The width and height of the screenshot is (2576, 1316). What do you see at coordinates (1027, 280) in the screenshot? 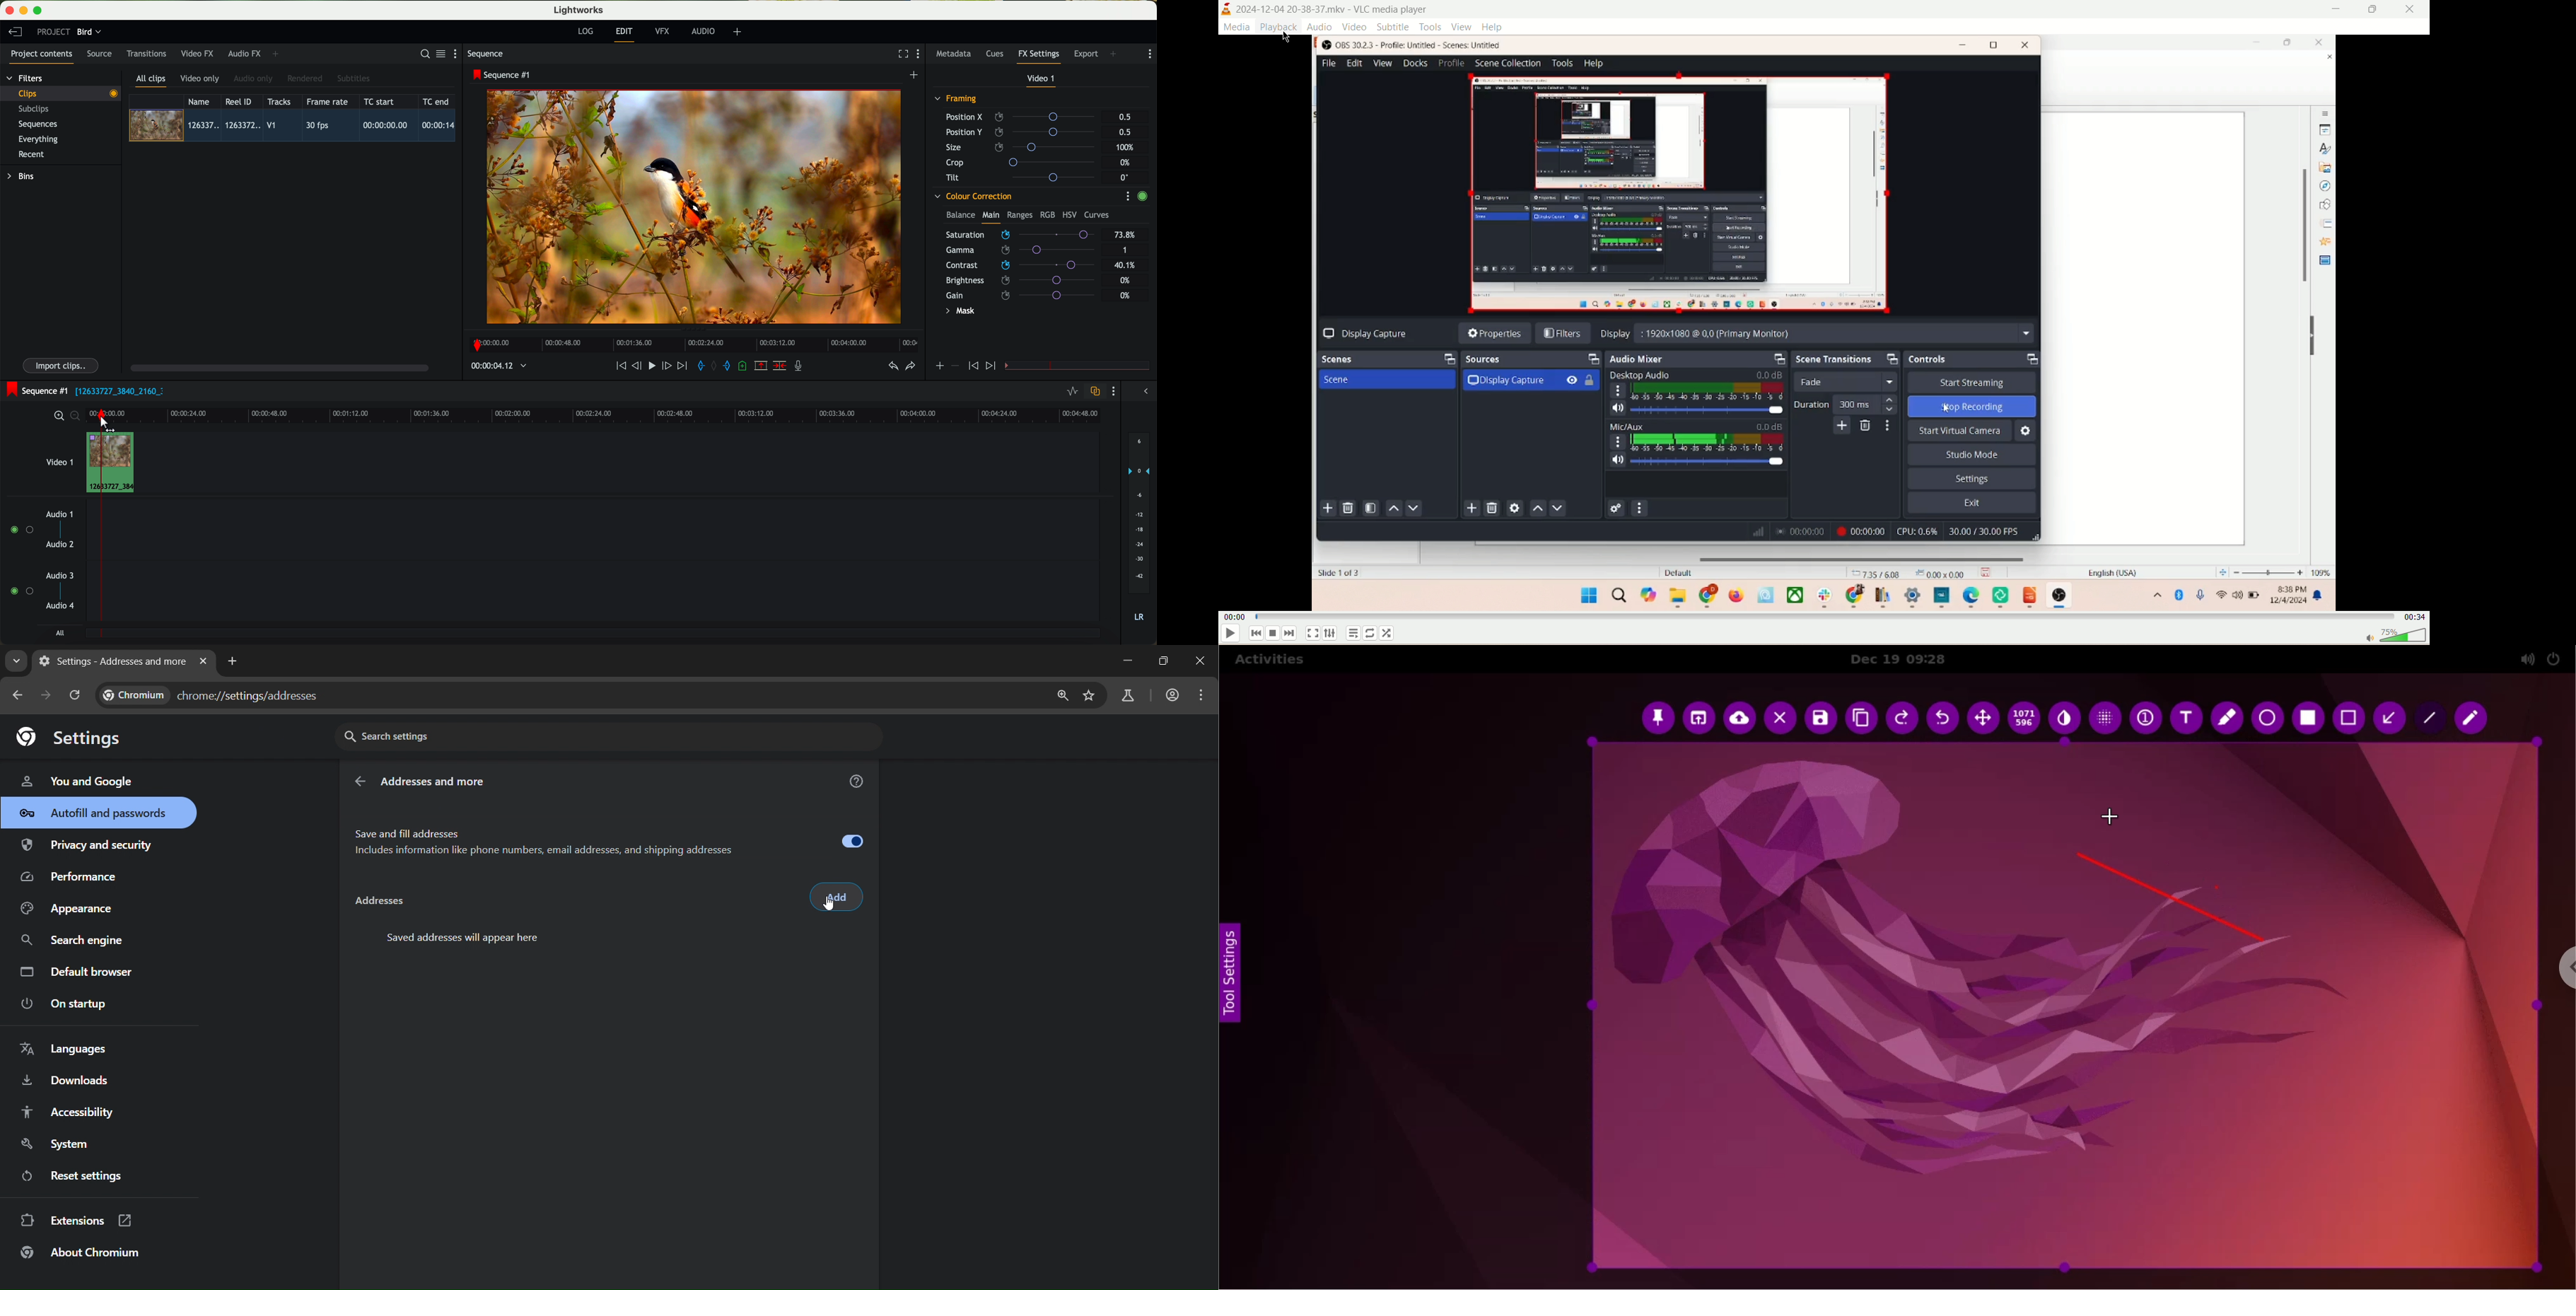
I see `brightness` at bounding box center [1027, 280].